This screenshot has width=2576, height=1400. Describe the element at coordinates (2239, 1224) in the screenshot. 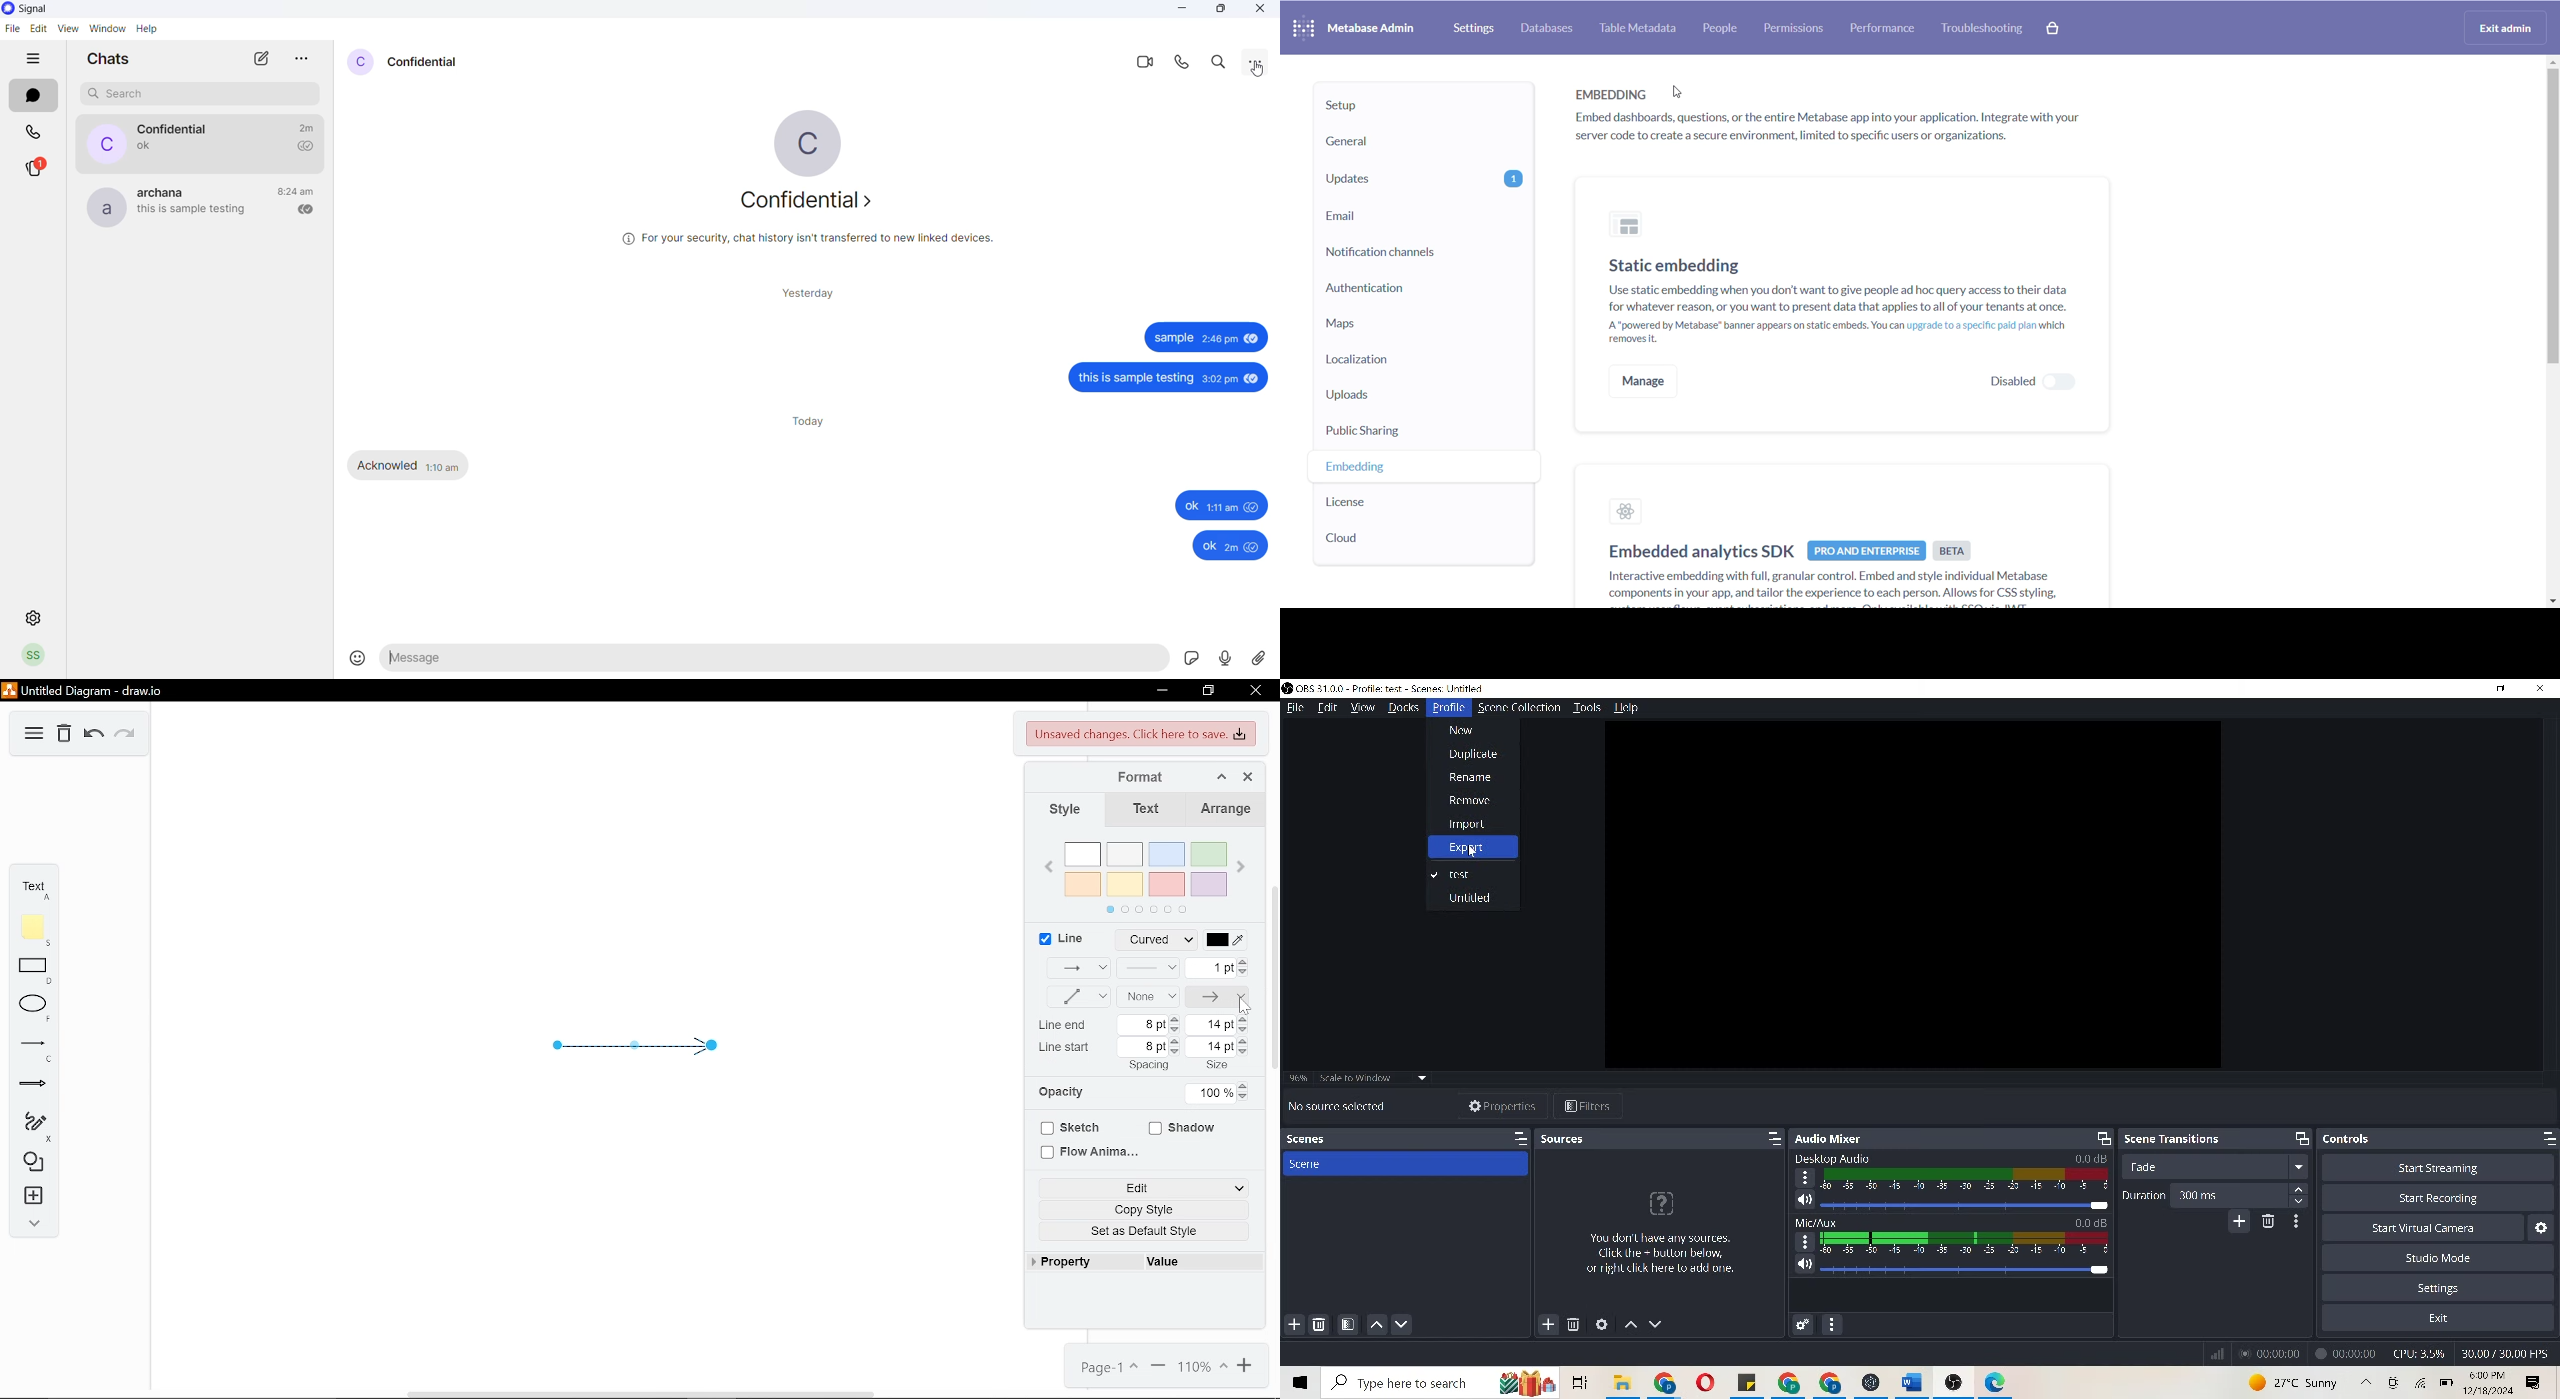

I see `add configuration transition` at that location.